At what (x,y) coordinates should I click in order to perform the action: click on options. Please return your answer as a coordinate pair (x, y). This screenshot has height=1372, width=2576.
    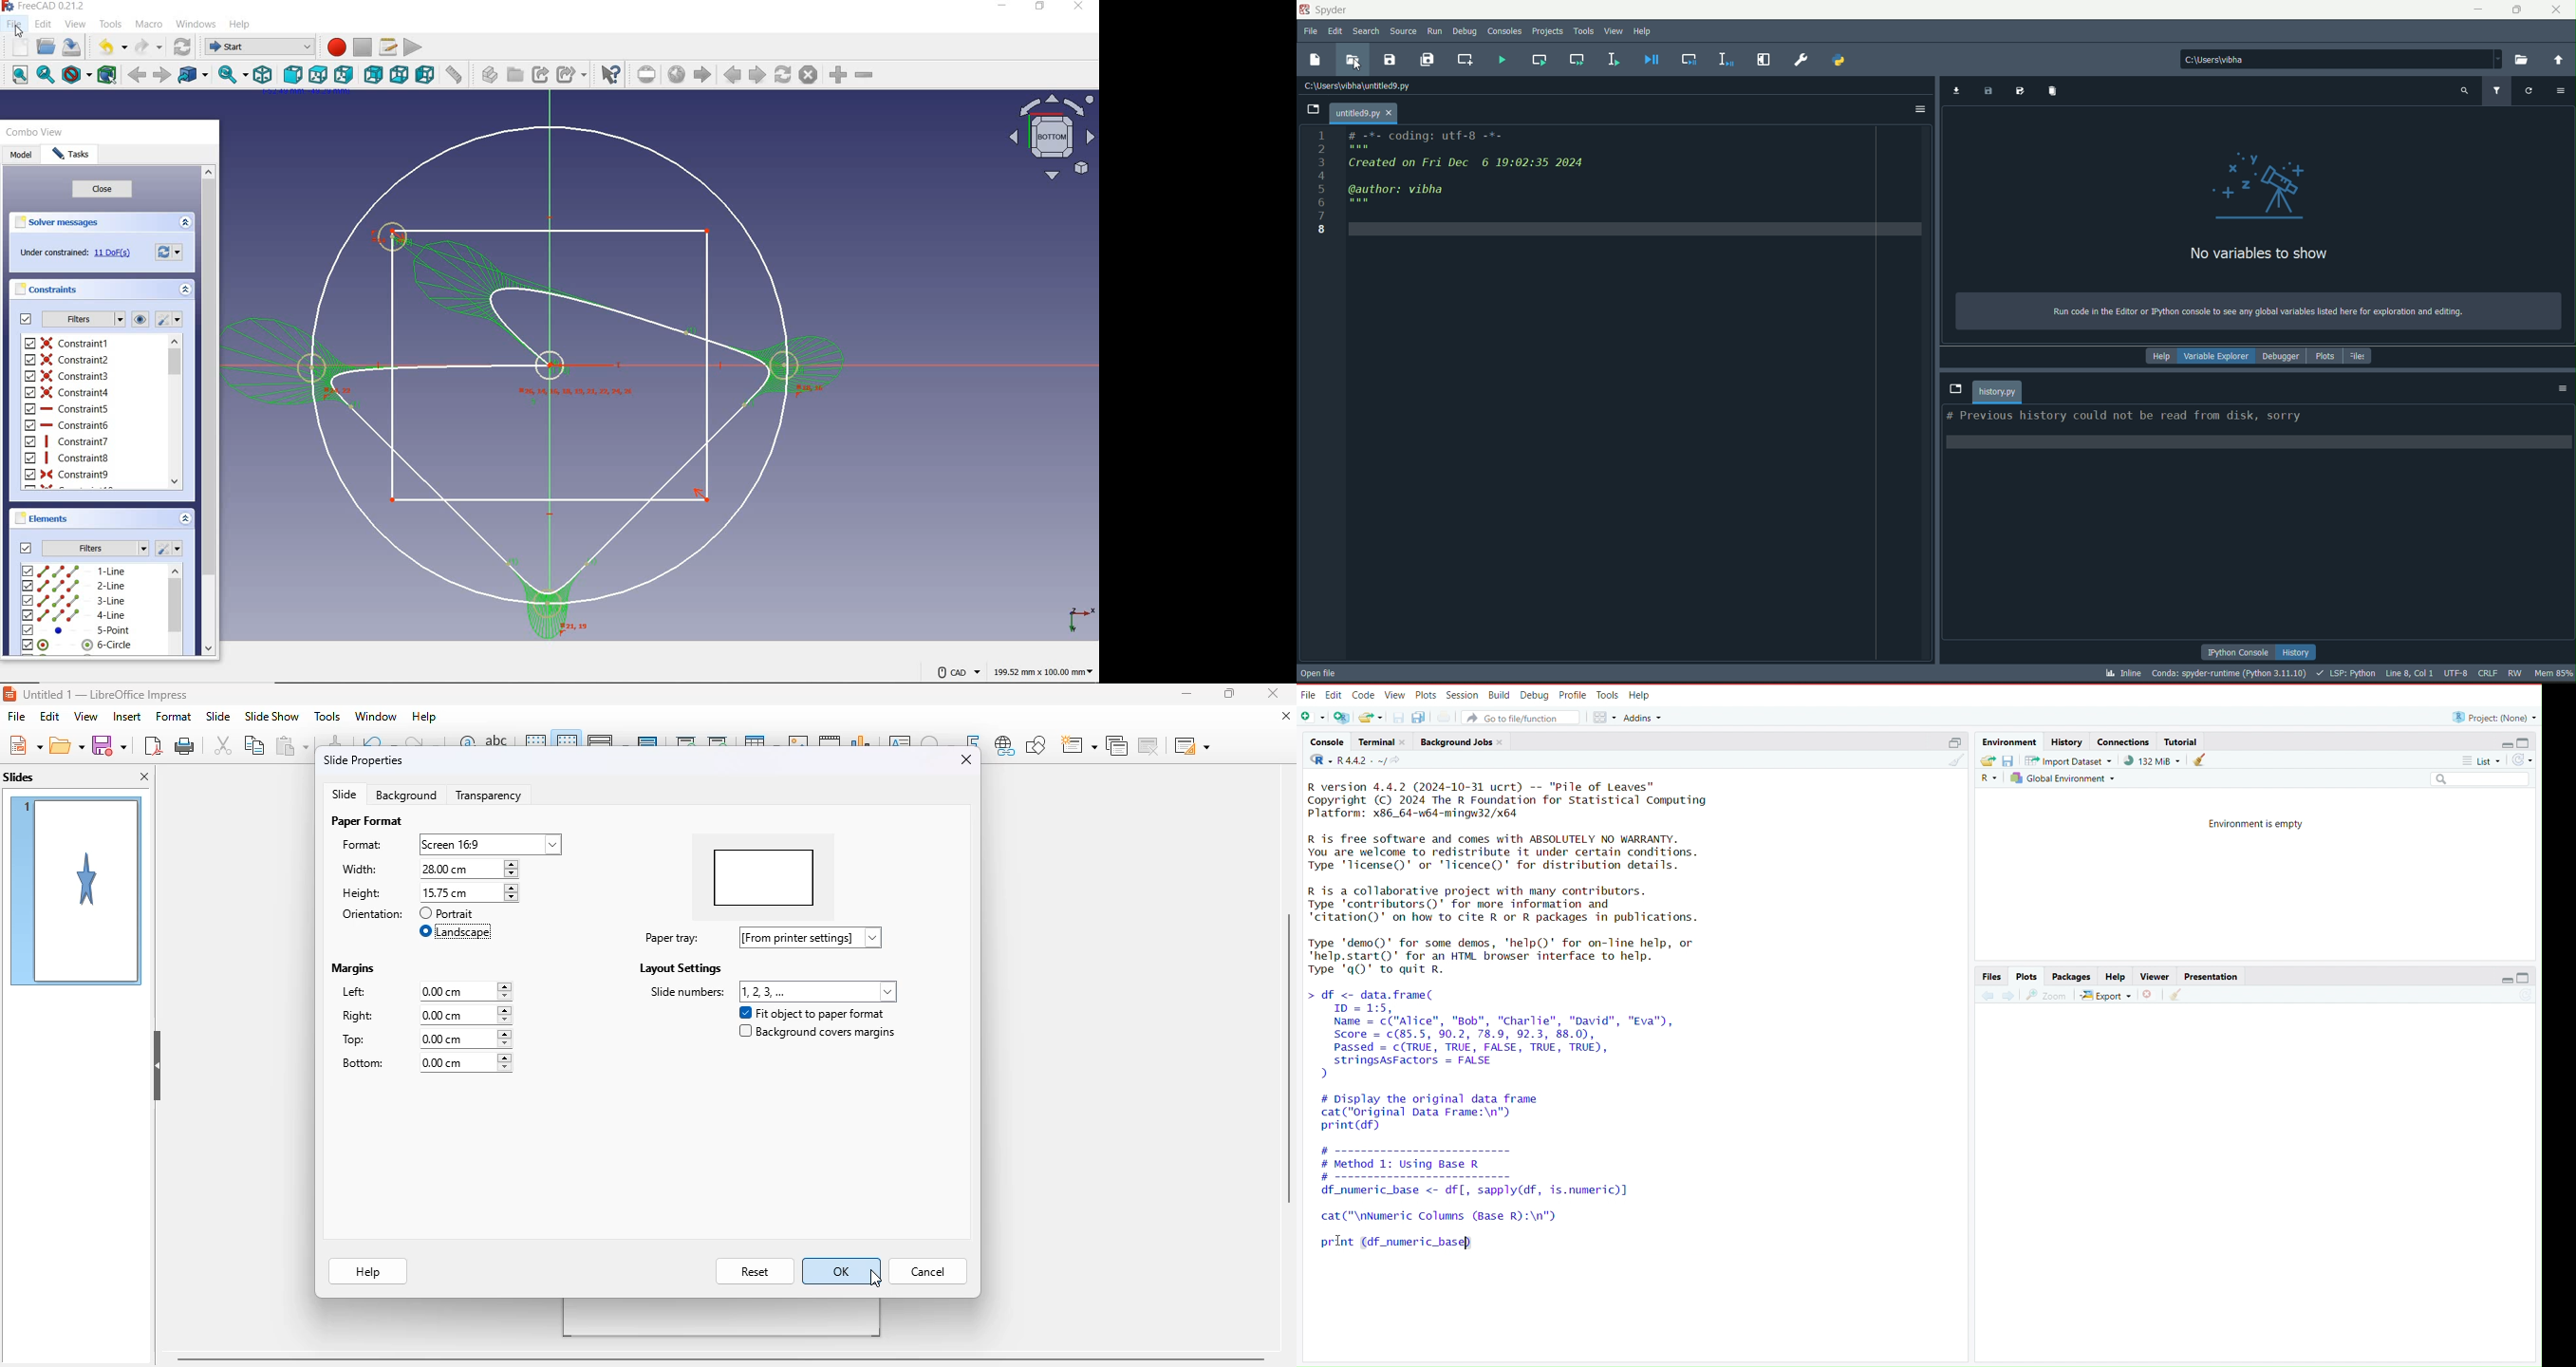
    Looking at the image, I should click on (1919, 109).